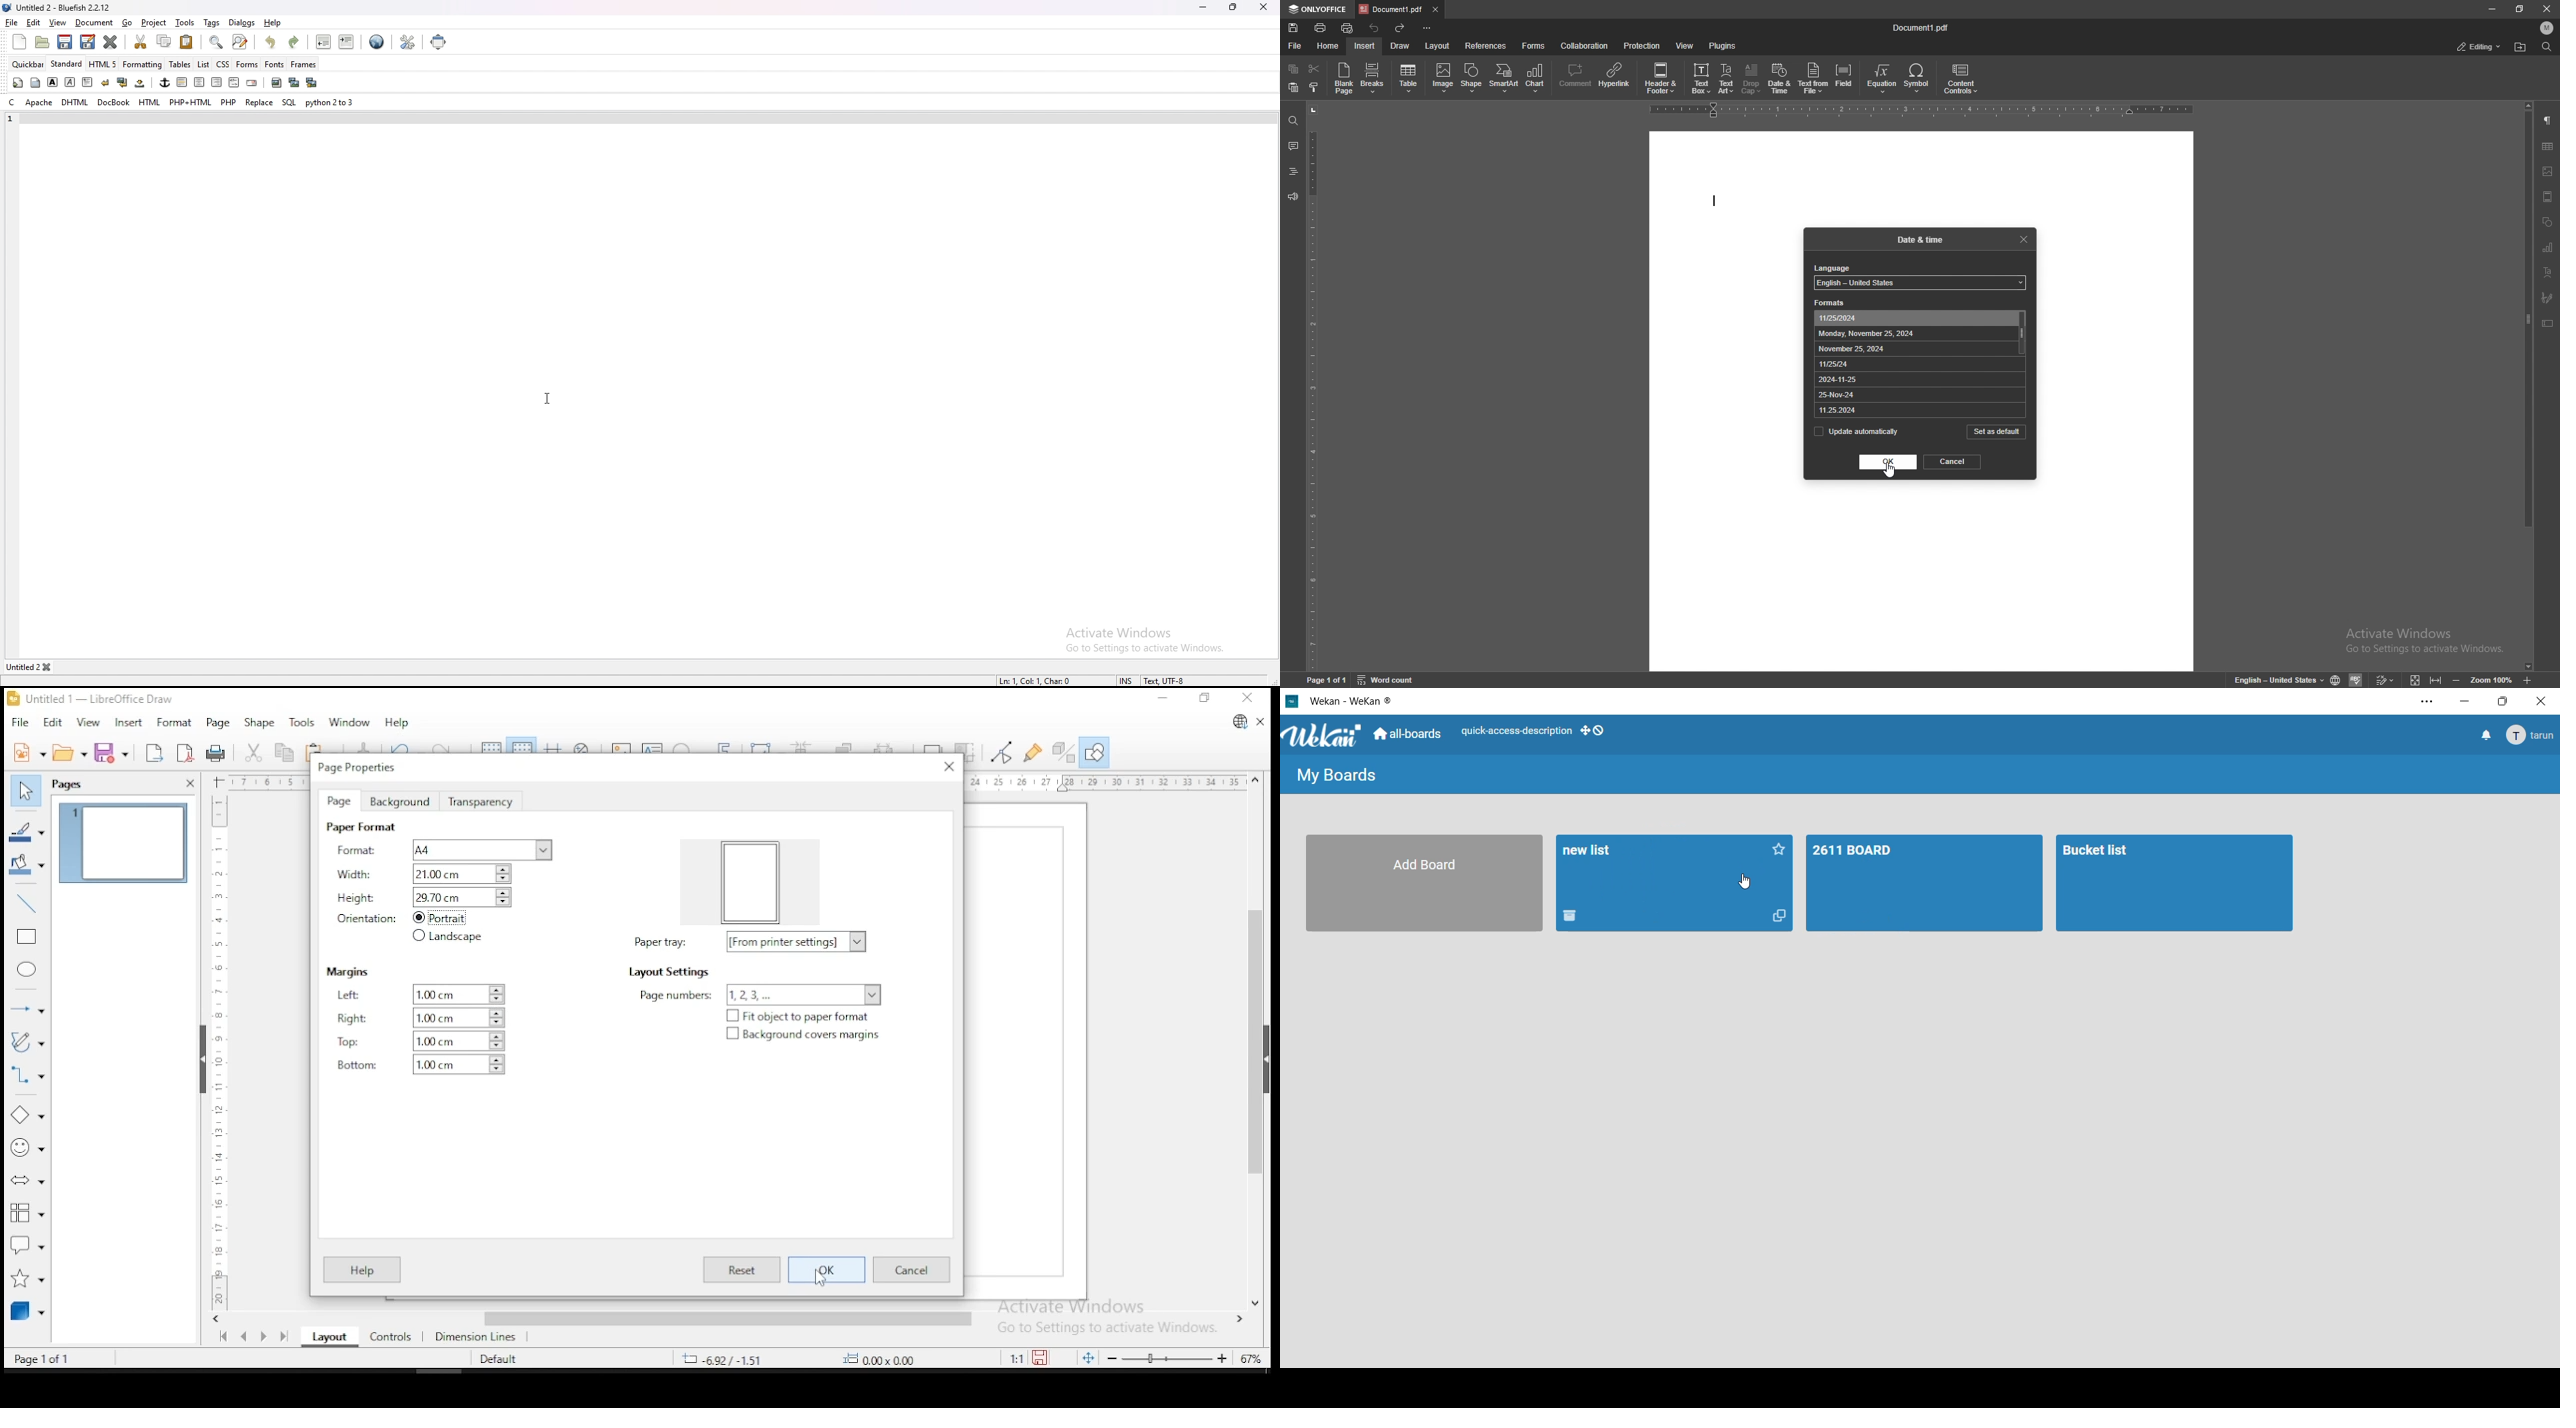 The height and width of the screenshot is (1428, 2576). Describe the element at coordinates (229, 102) in the screenshot. I see `php` at that location.